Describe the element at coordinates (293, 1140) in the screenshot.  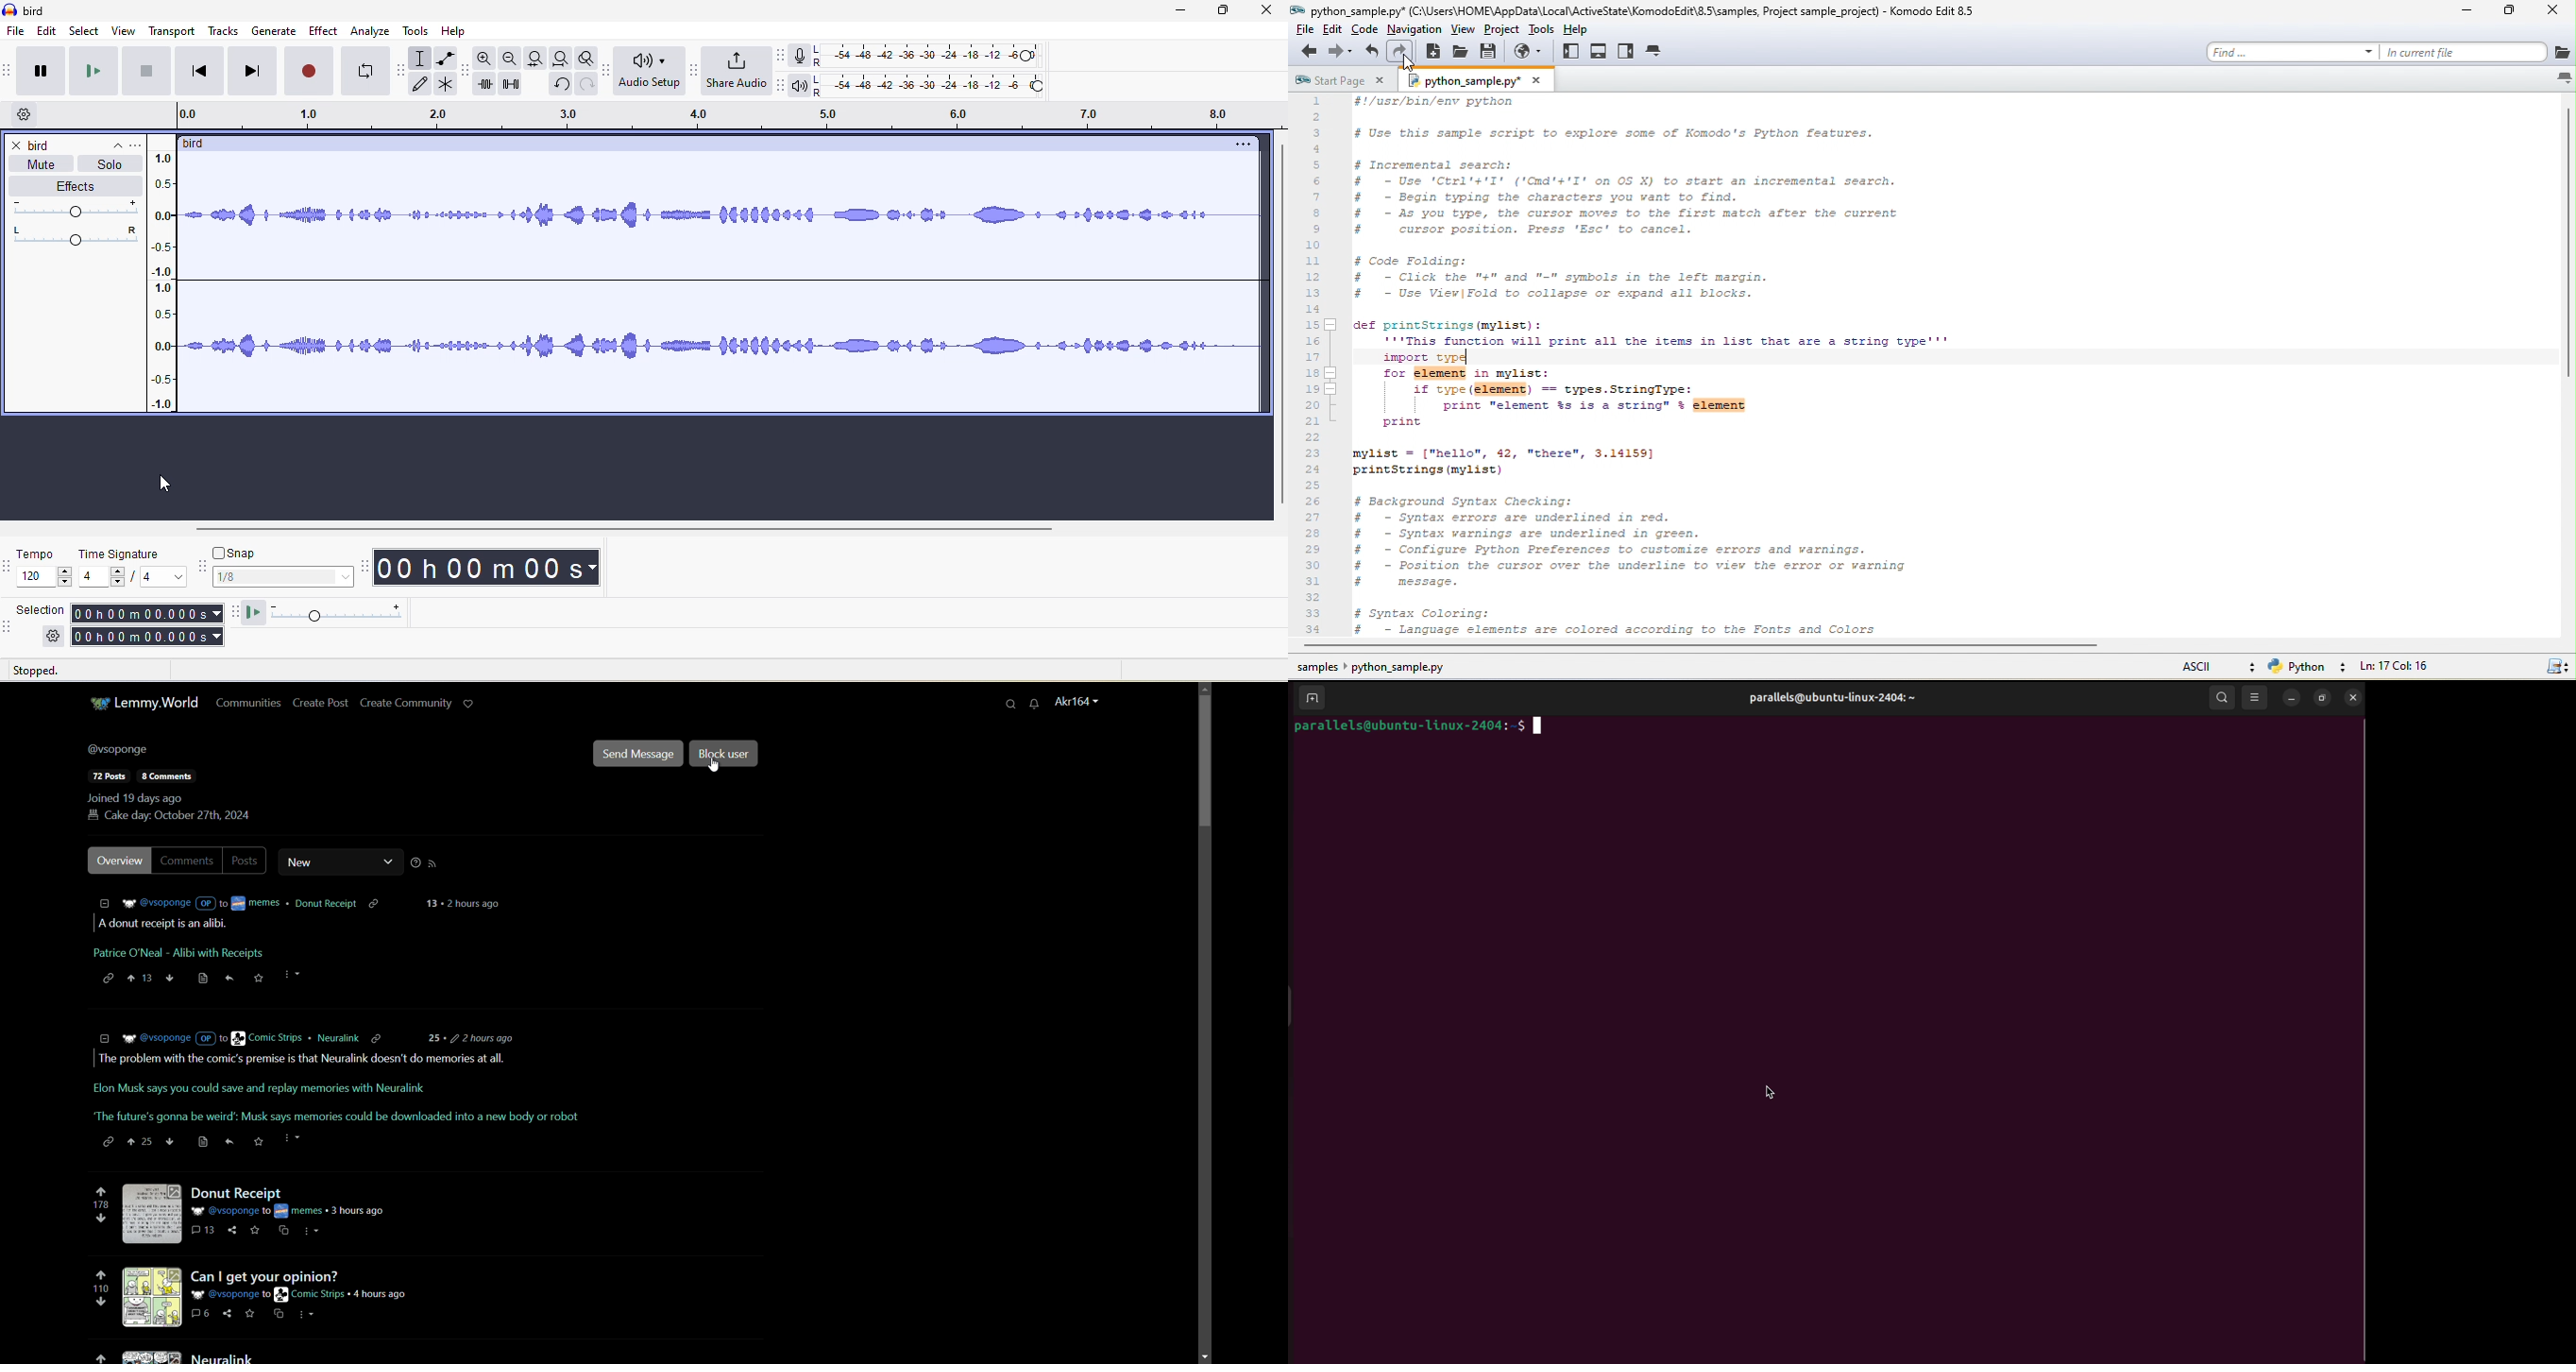
I see `more` at that location.